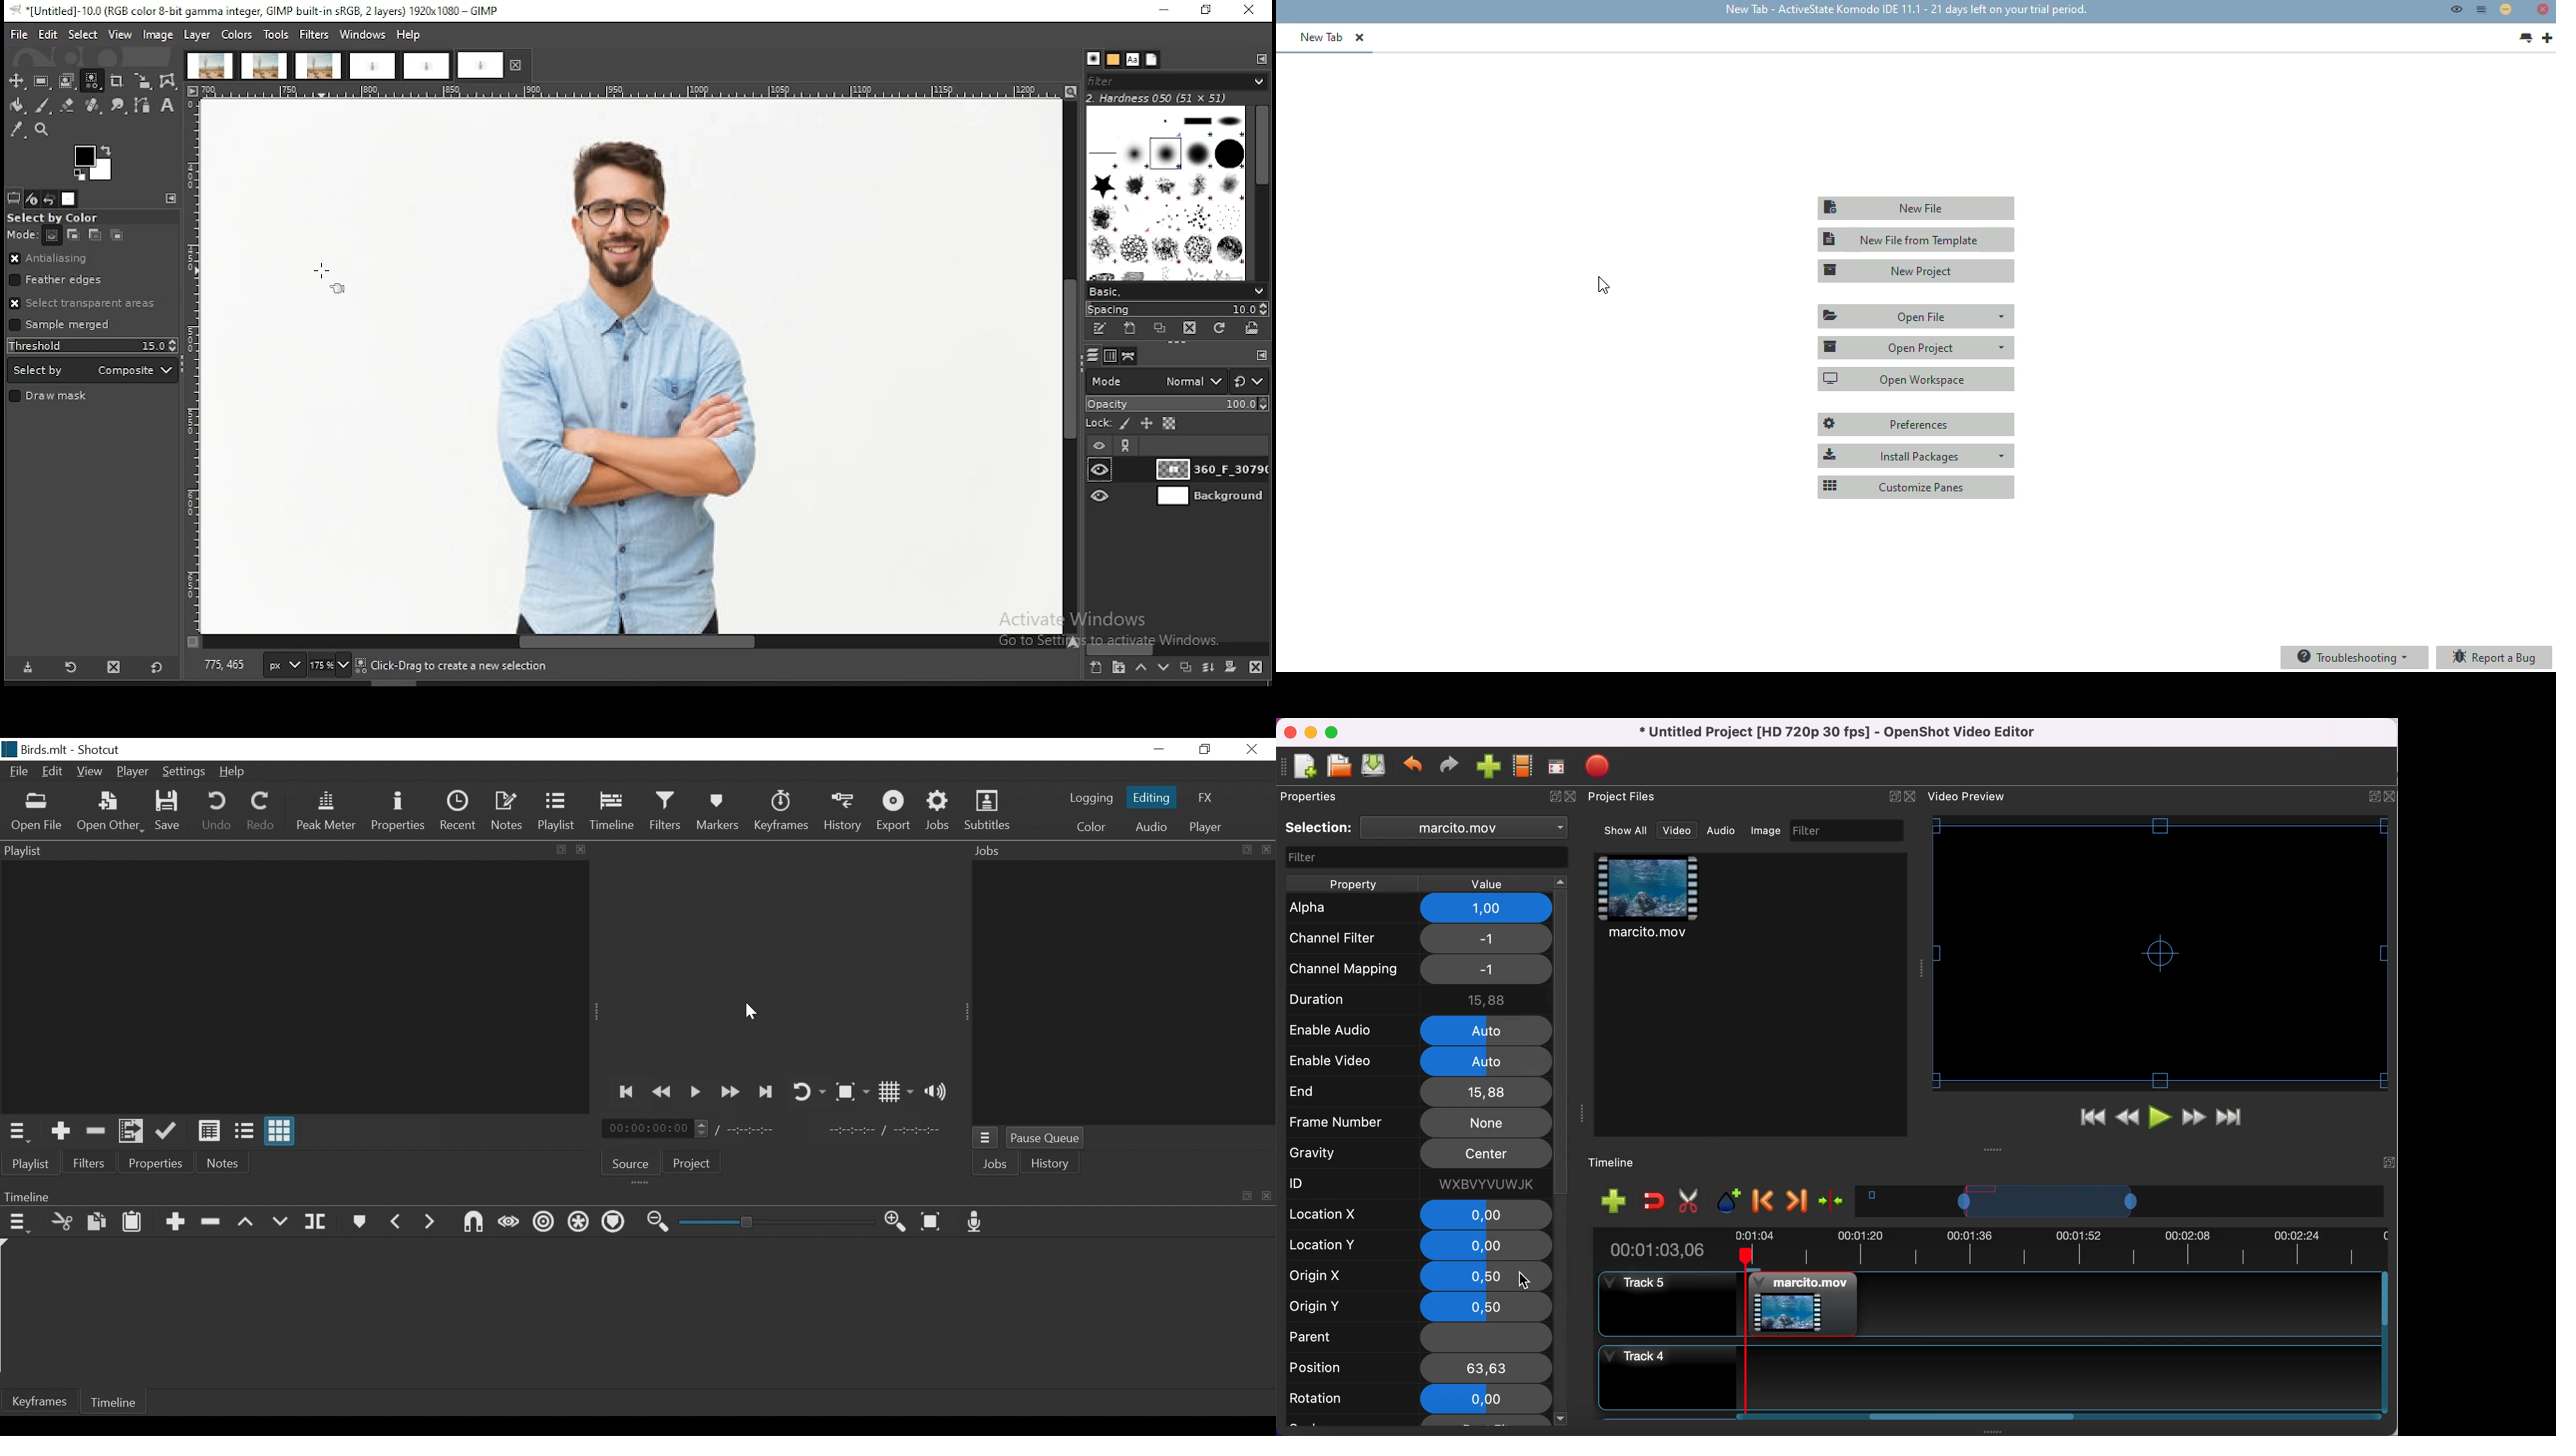  I want to click on install packages, so click(1917, 456).